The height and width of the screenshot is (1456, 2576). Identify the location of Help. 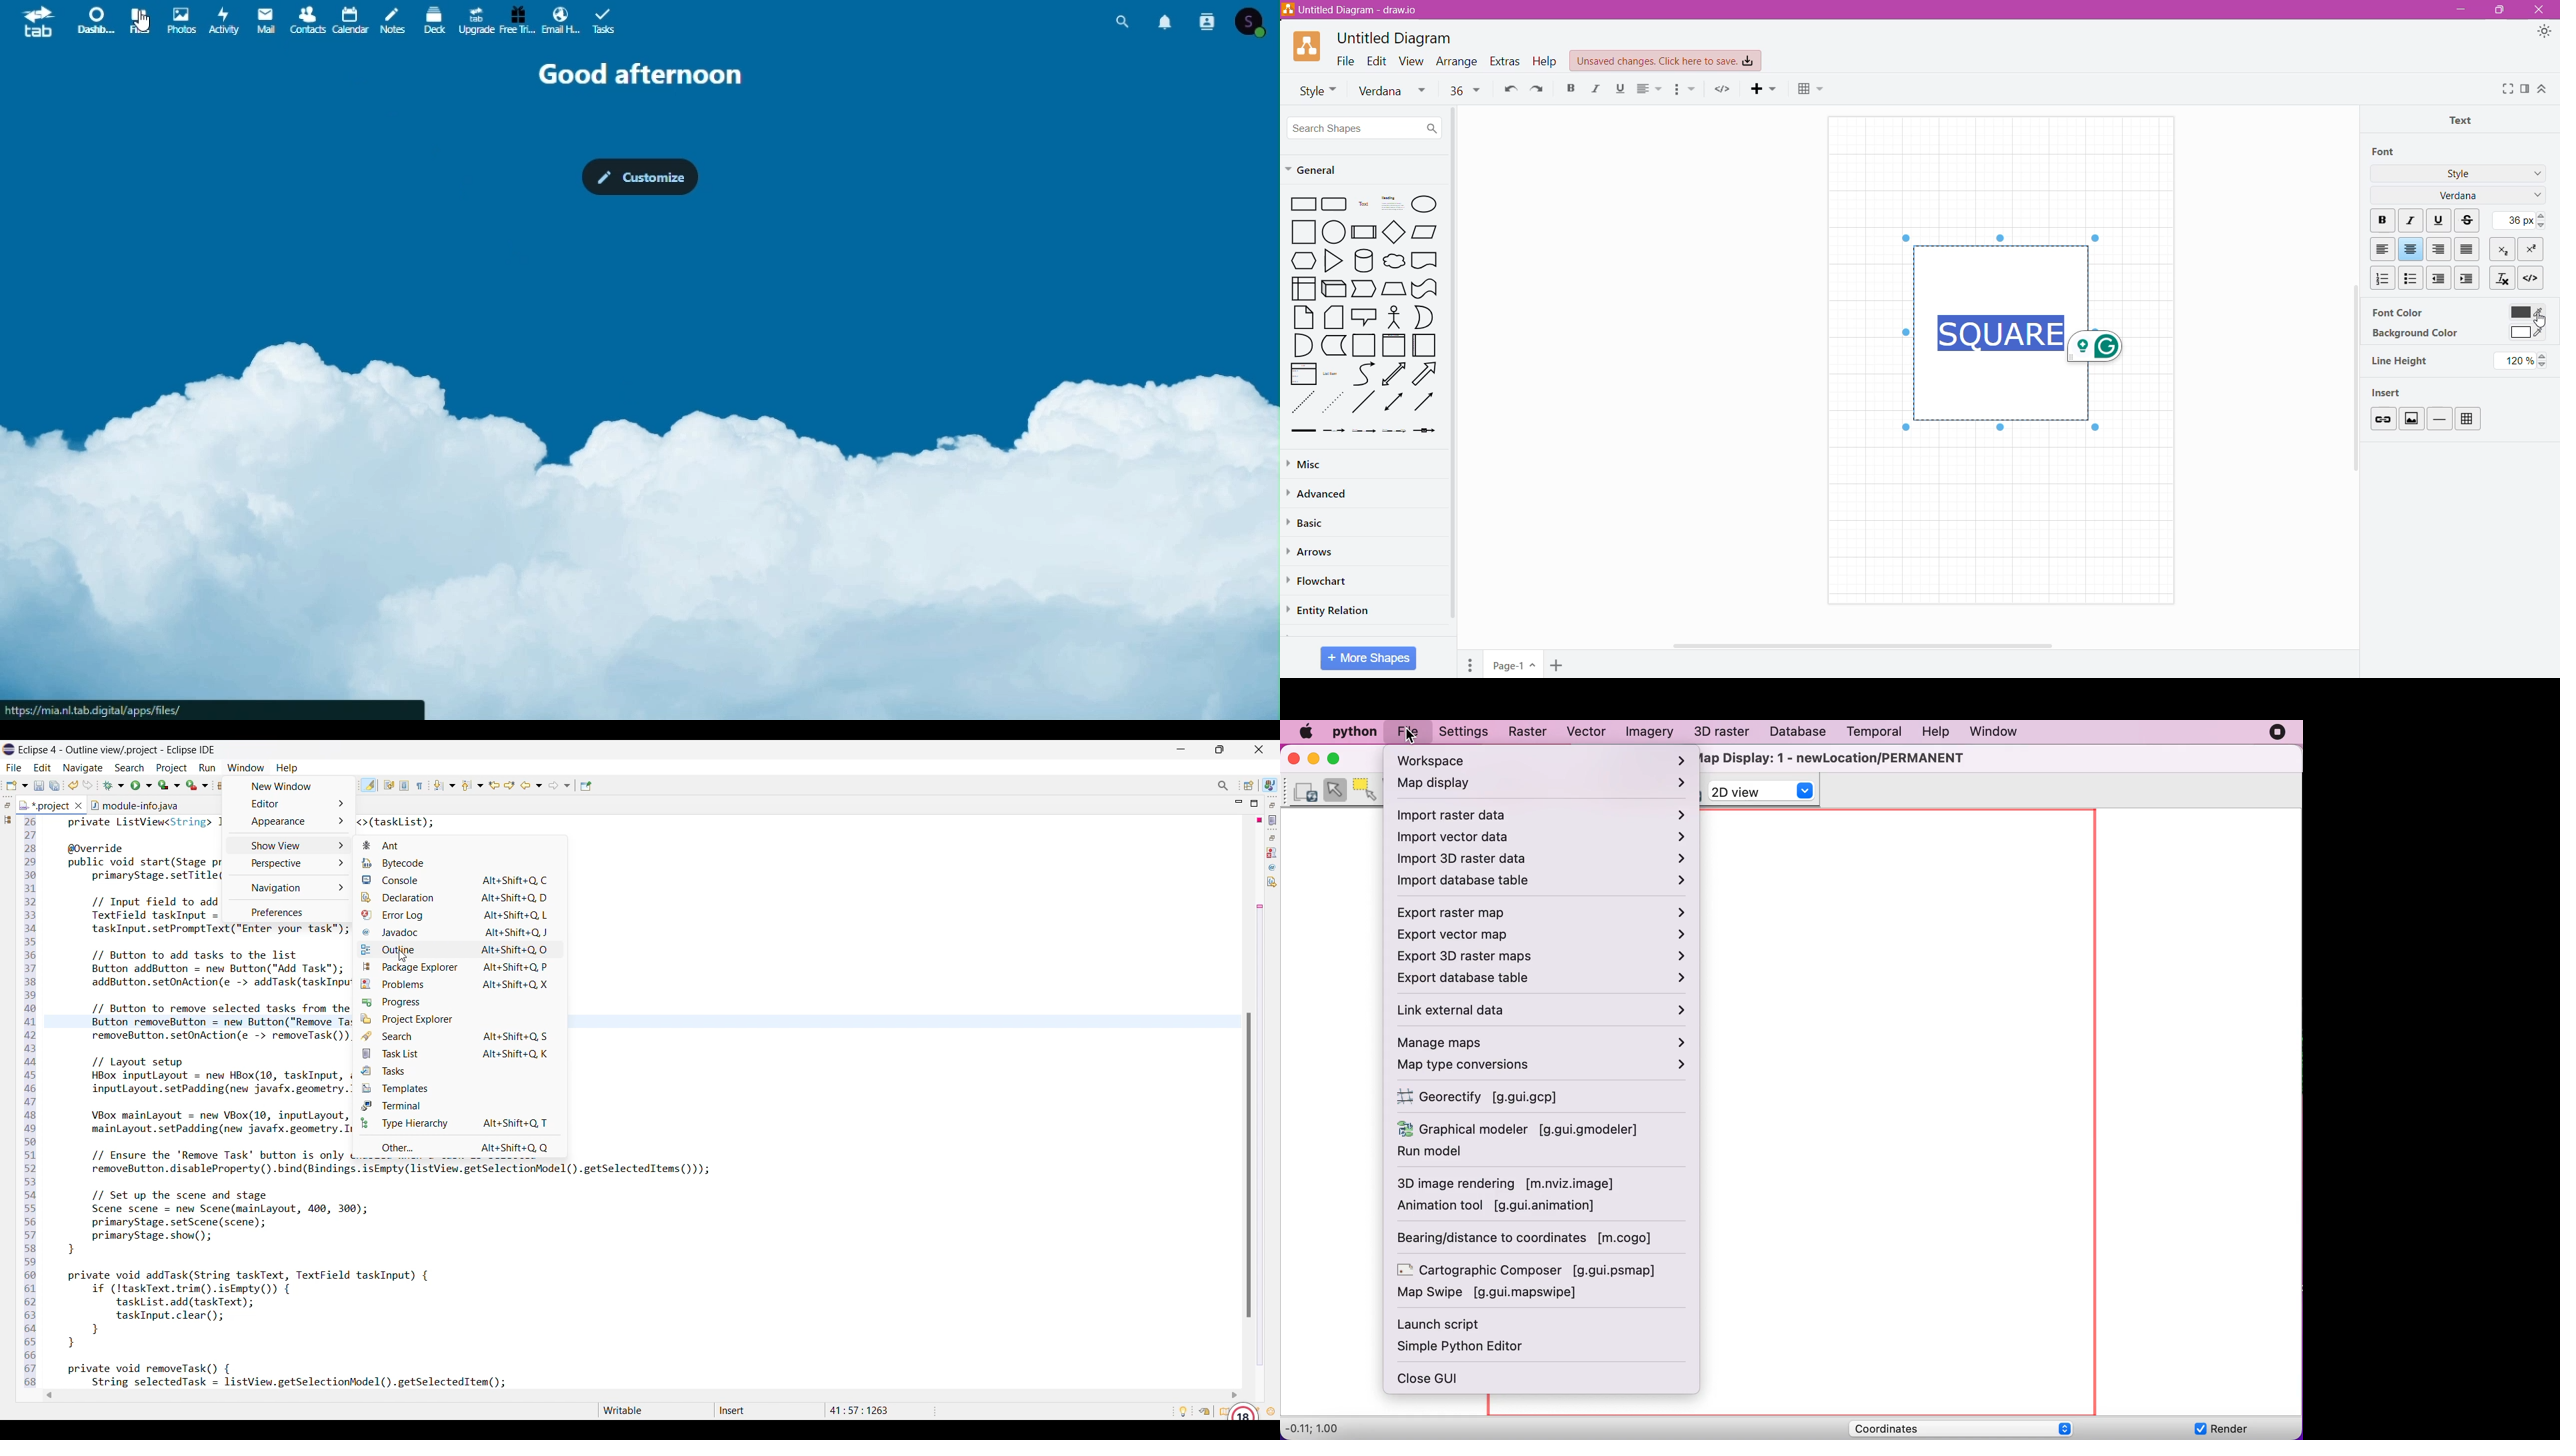
(1547, 61).